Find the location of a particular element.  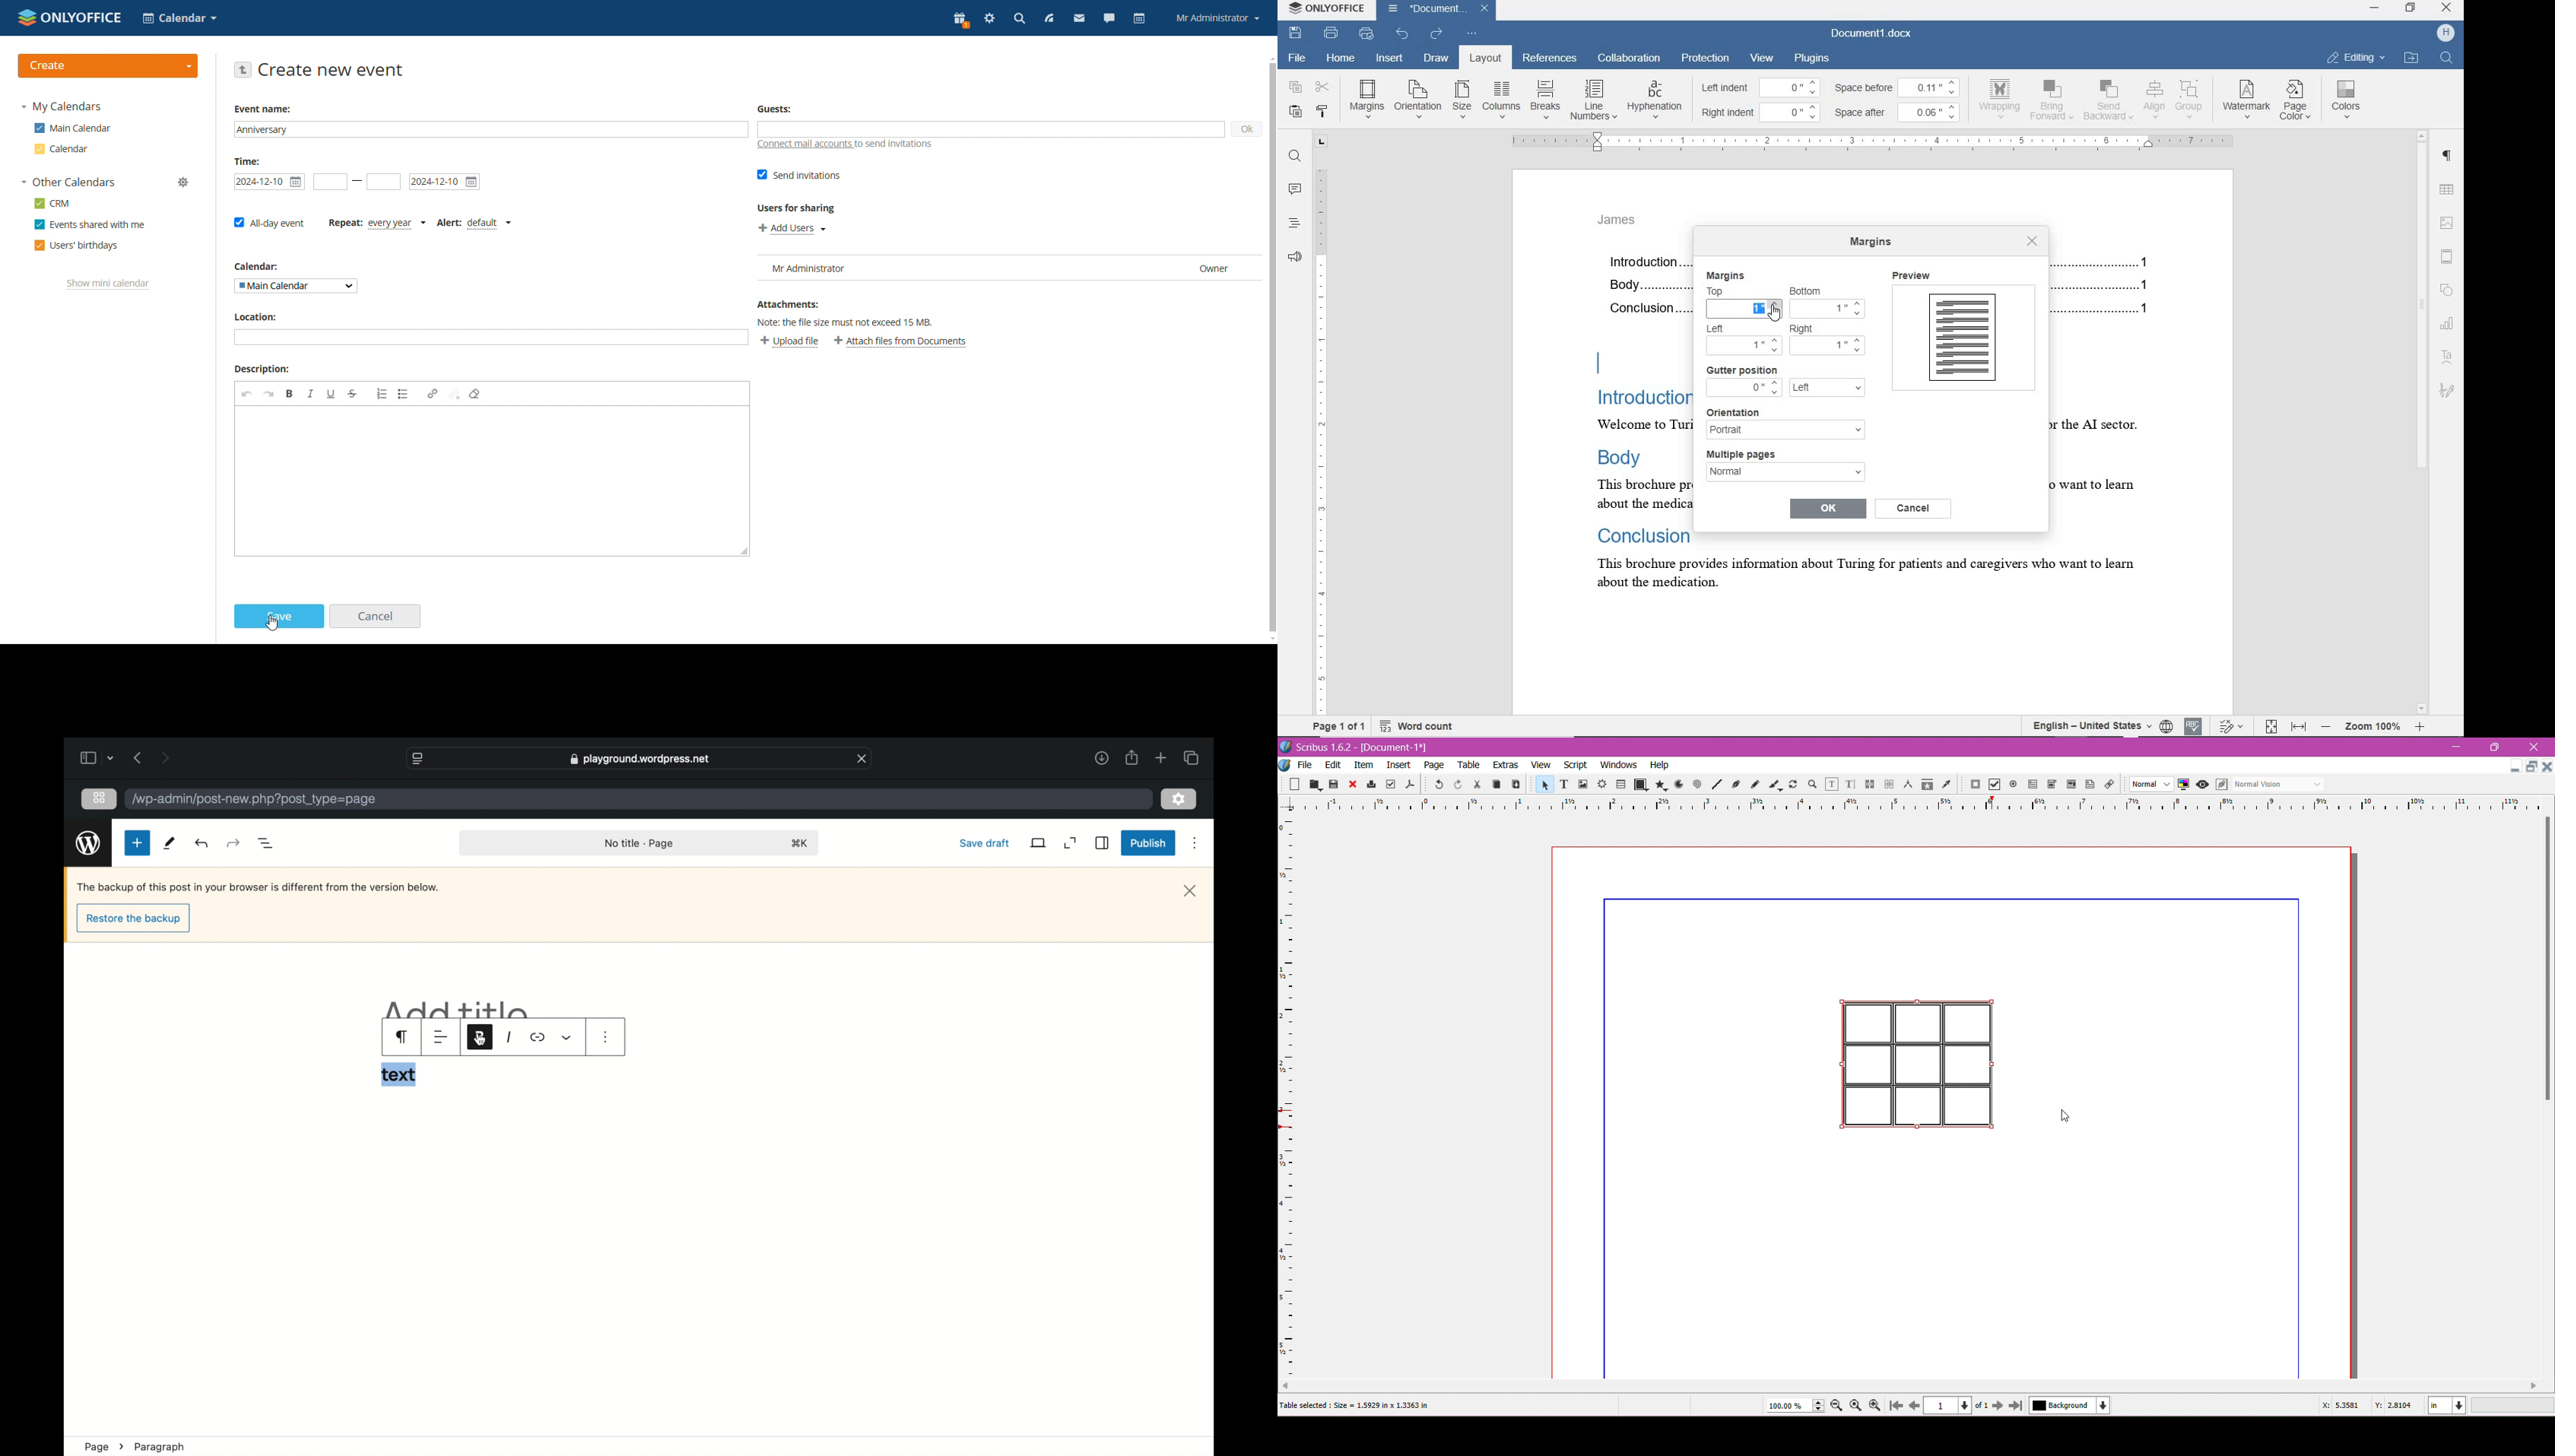

Windows is located at coordinates (1617, 764).